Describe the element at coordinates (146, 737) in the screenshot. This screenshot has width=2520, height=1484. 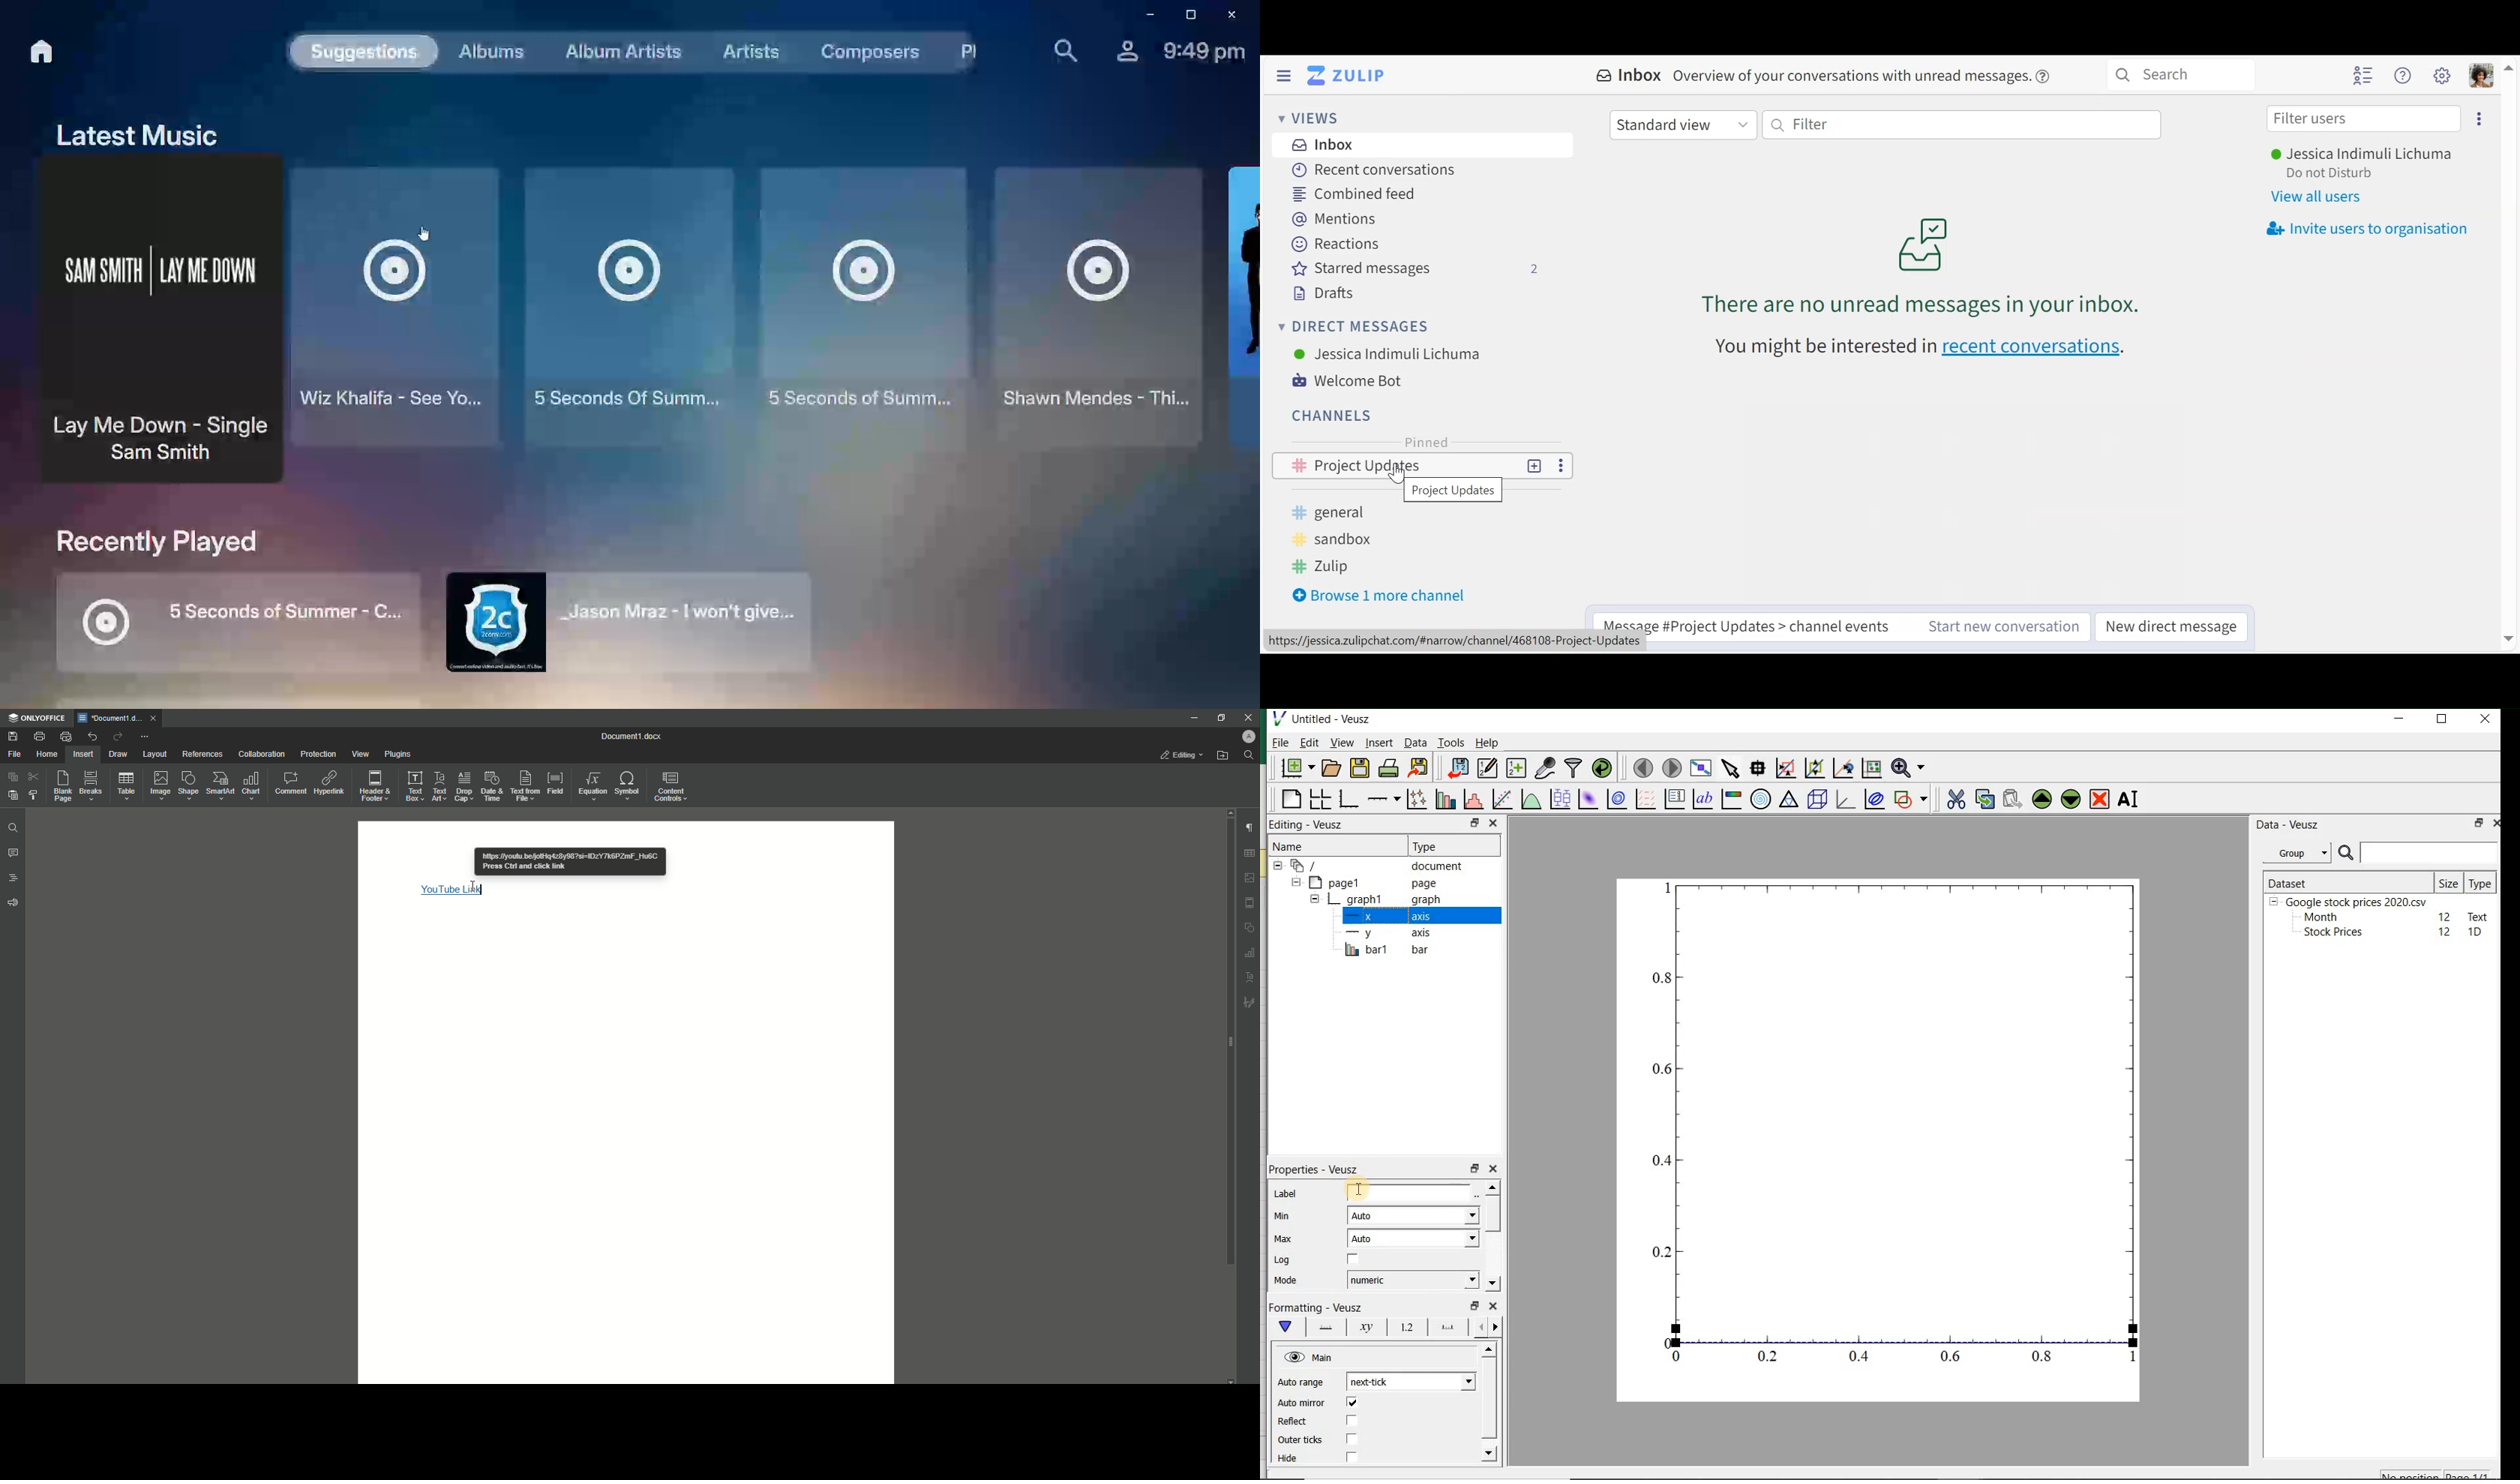
I see `More Options` at that location.